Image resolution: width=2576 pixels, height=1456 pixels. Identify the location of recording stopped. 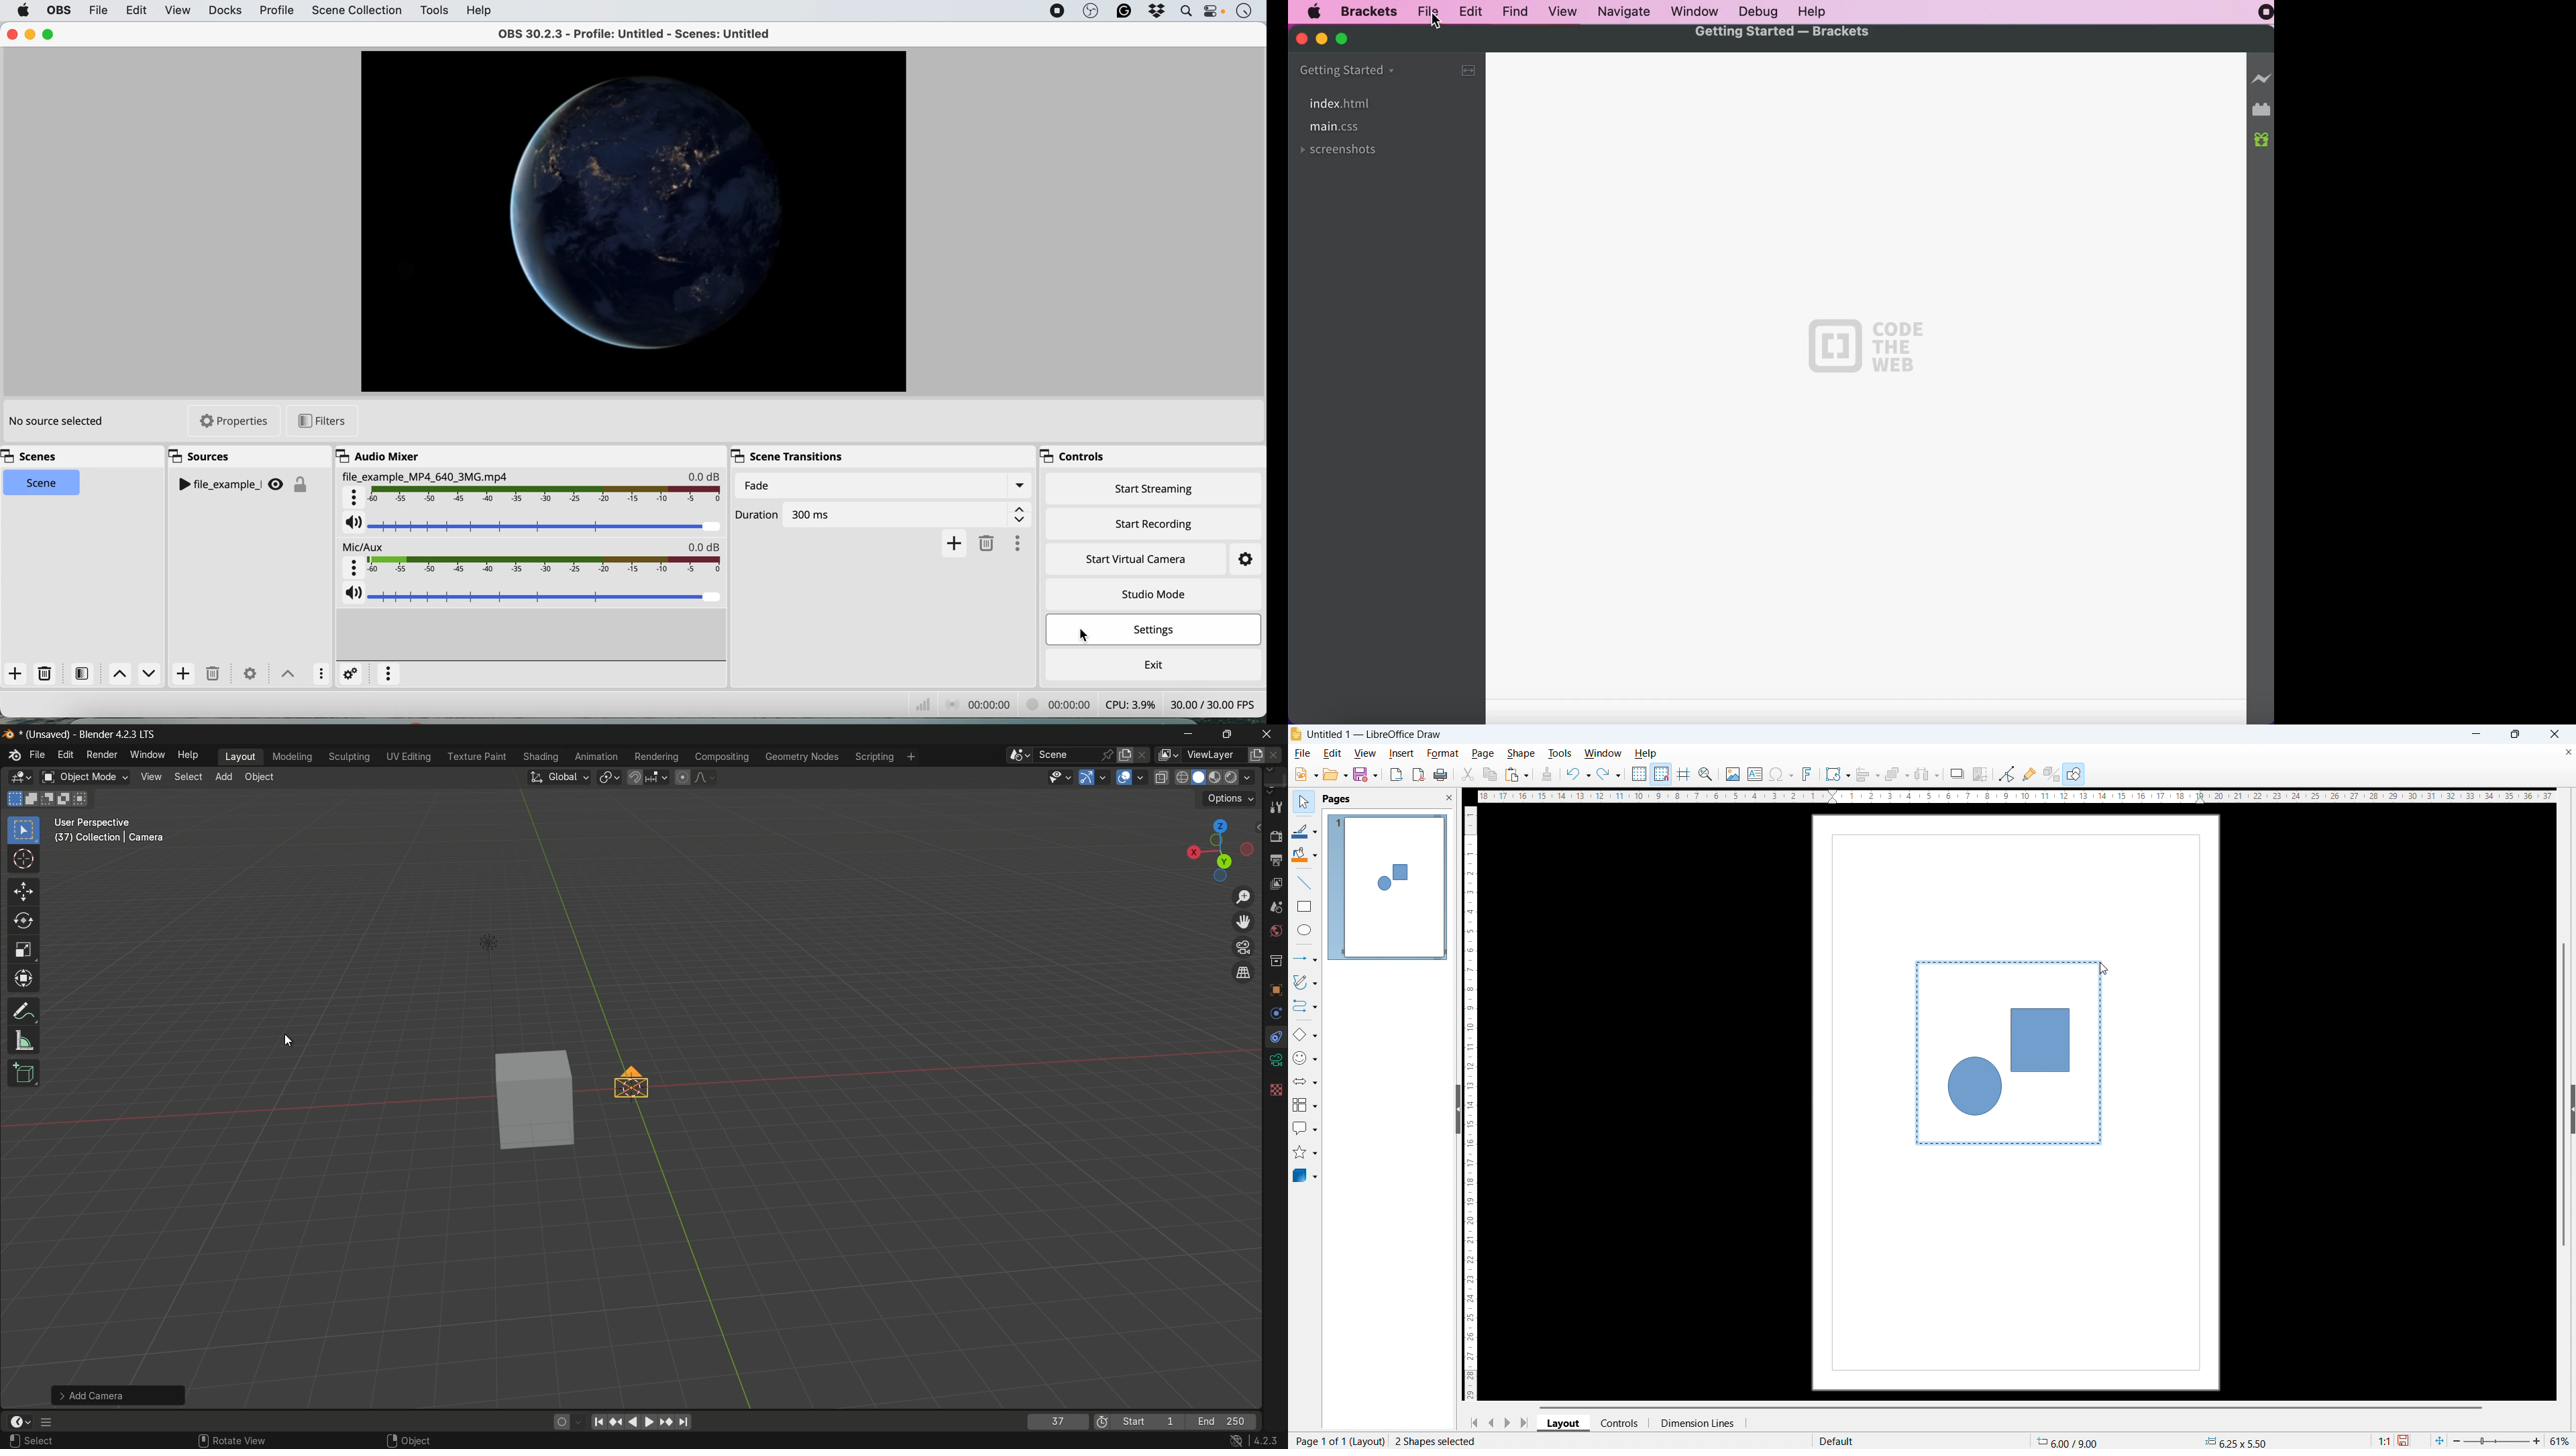
(2259, 15).